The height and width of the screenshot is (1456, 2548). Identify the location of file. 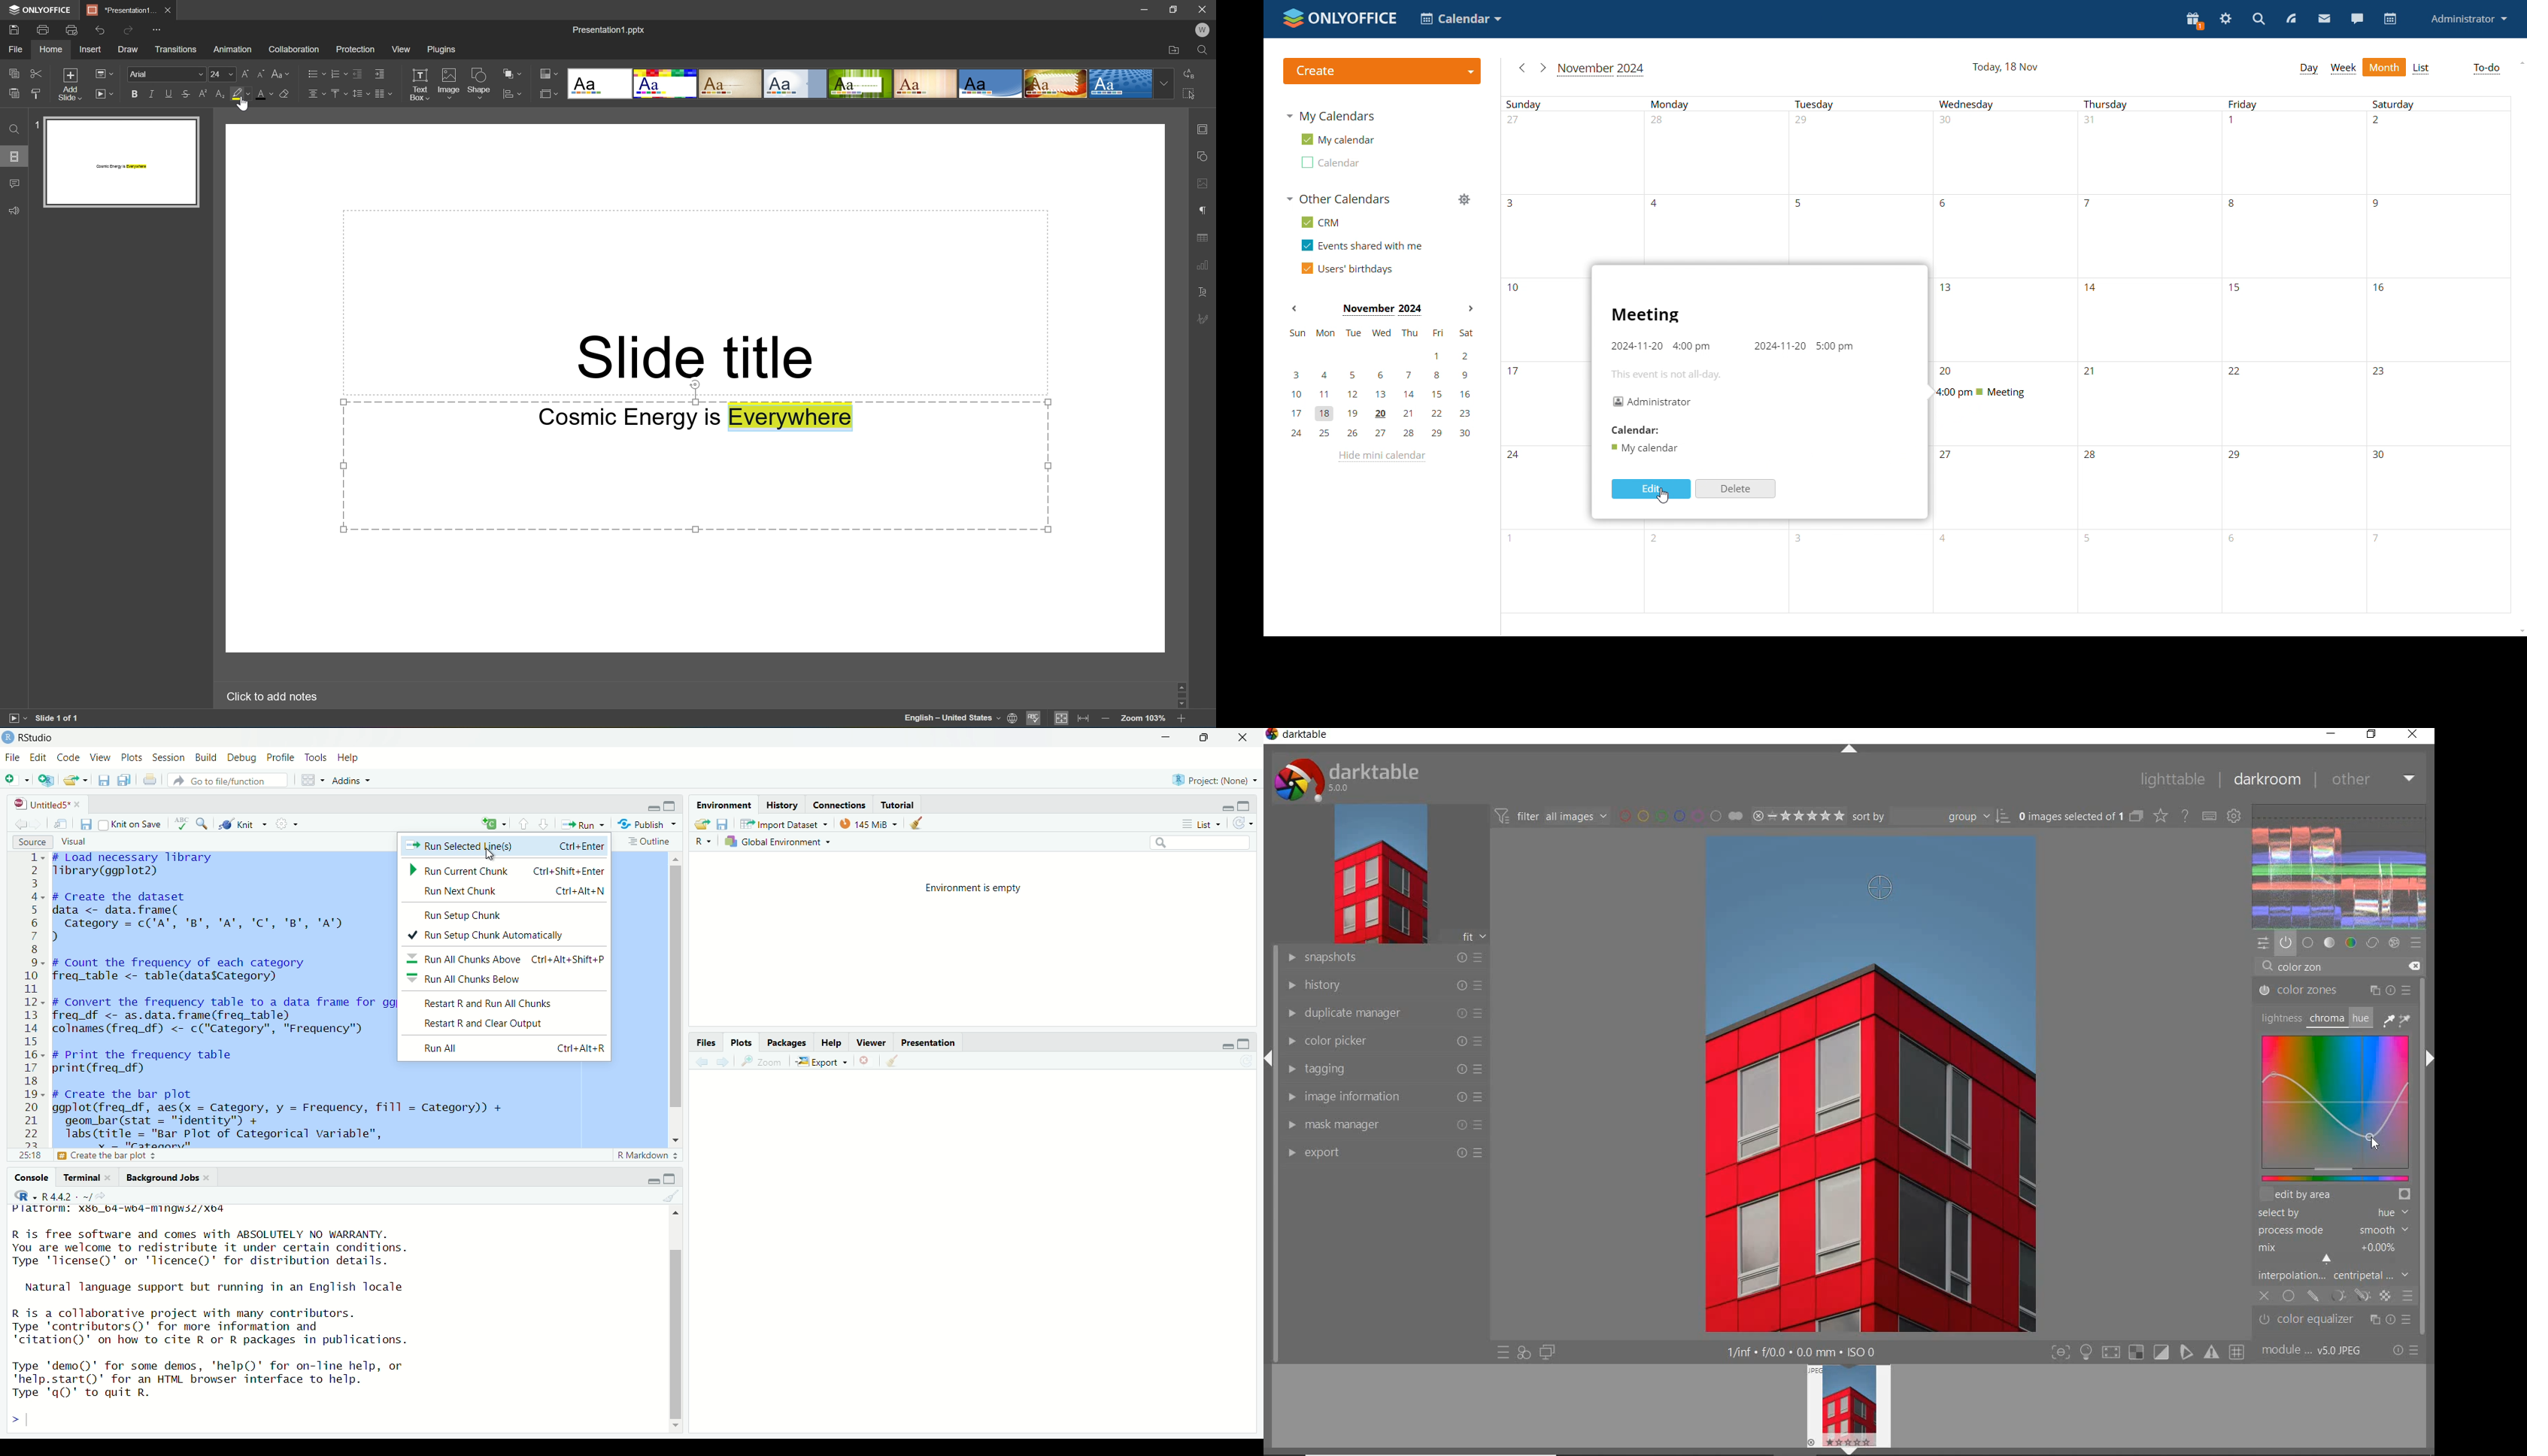
(11, 758).